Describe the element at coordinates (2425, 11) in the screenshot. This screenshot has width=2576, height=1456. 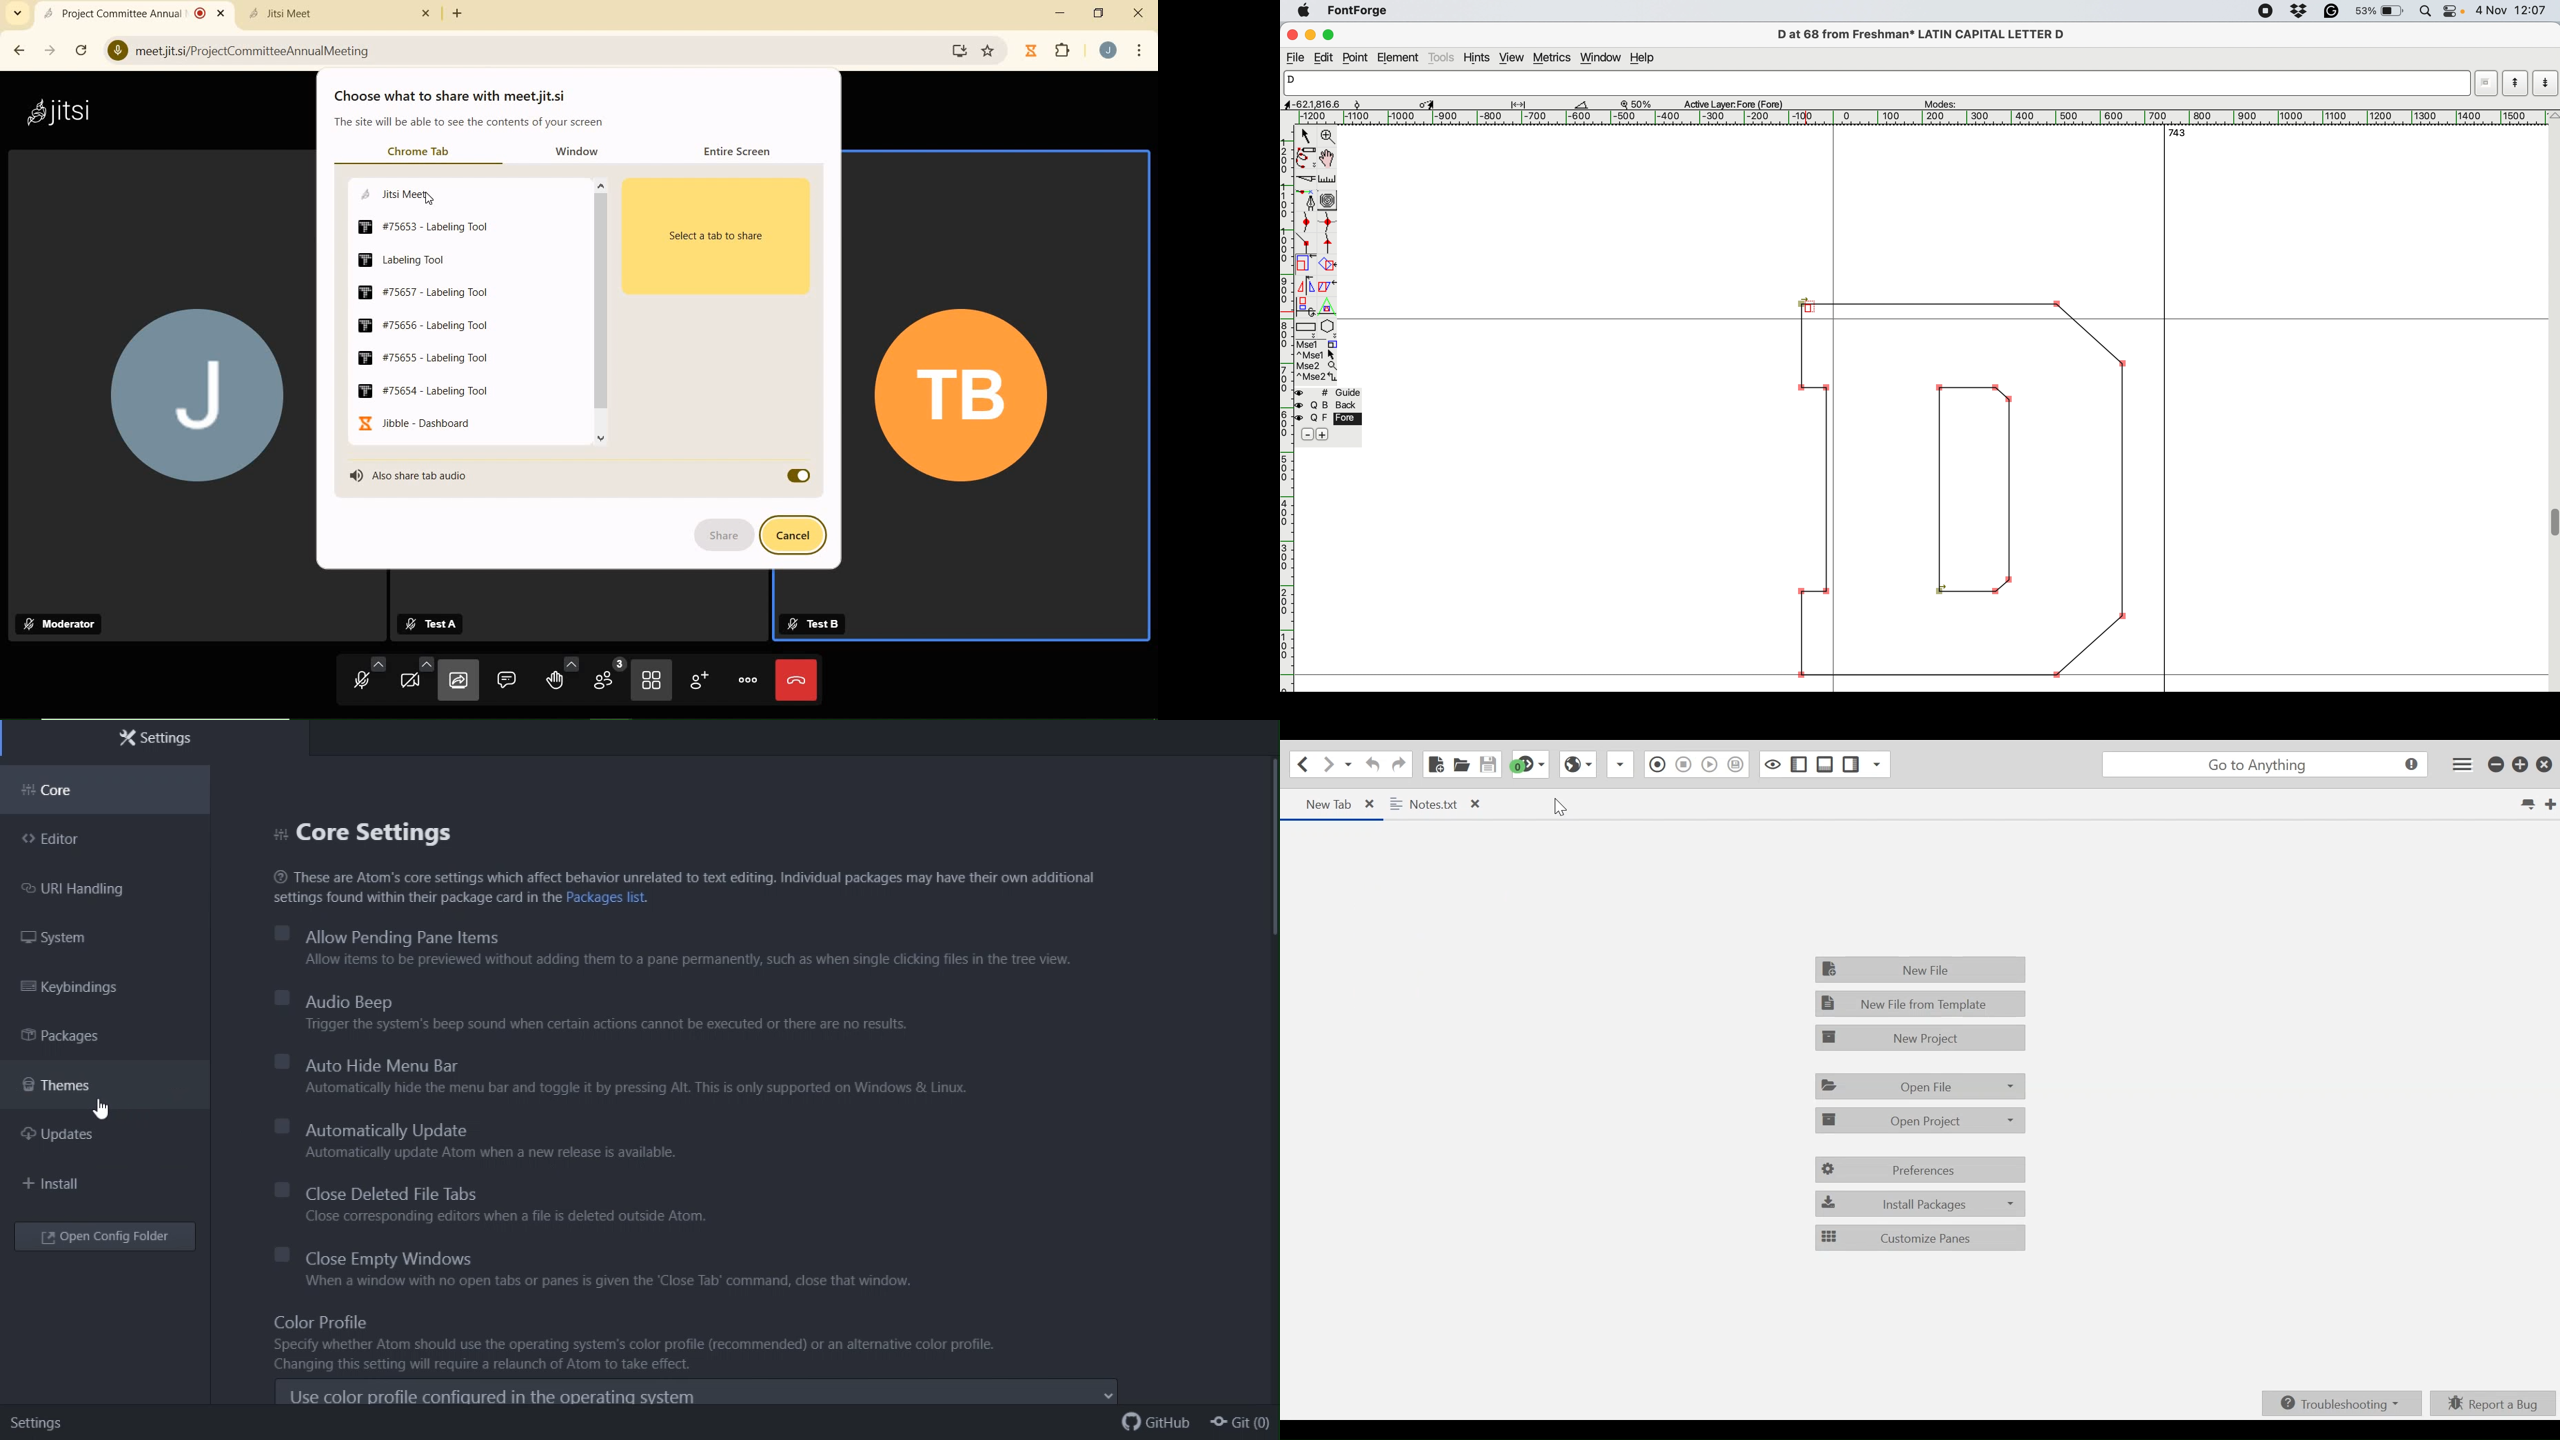
I see `spotlight search` at that location.